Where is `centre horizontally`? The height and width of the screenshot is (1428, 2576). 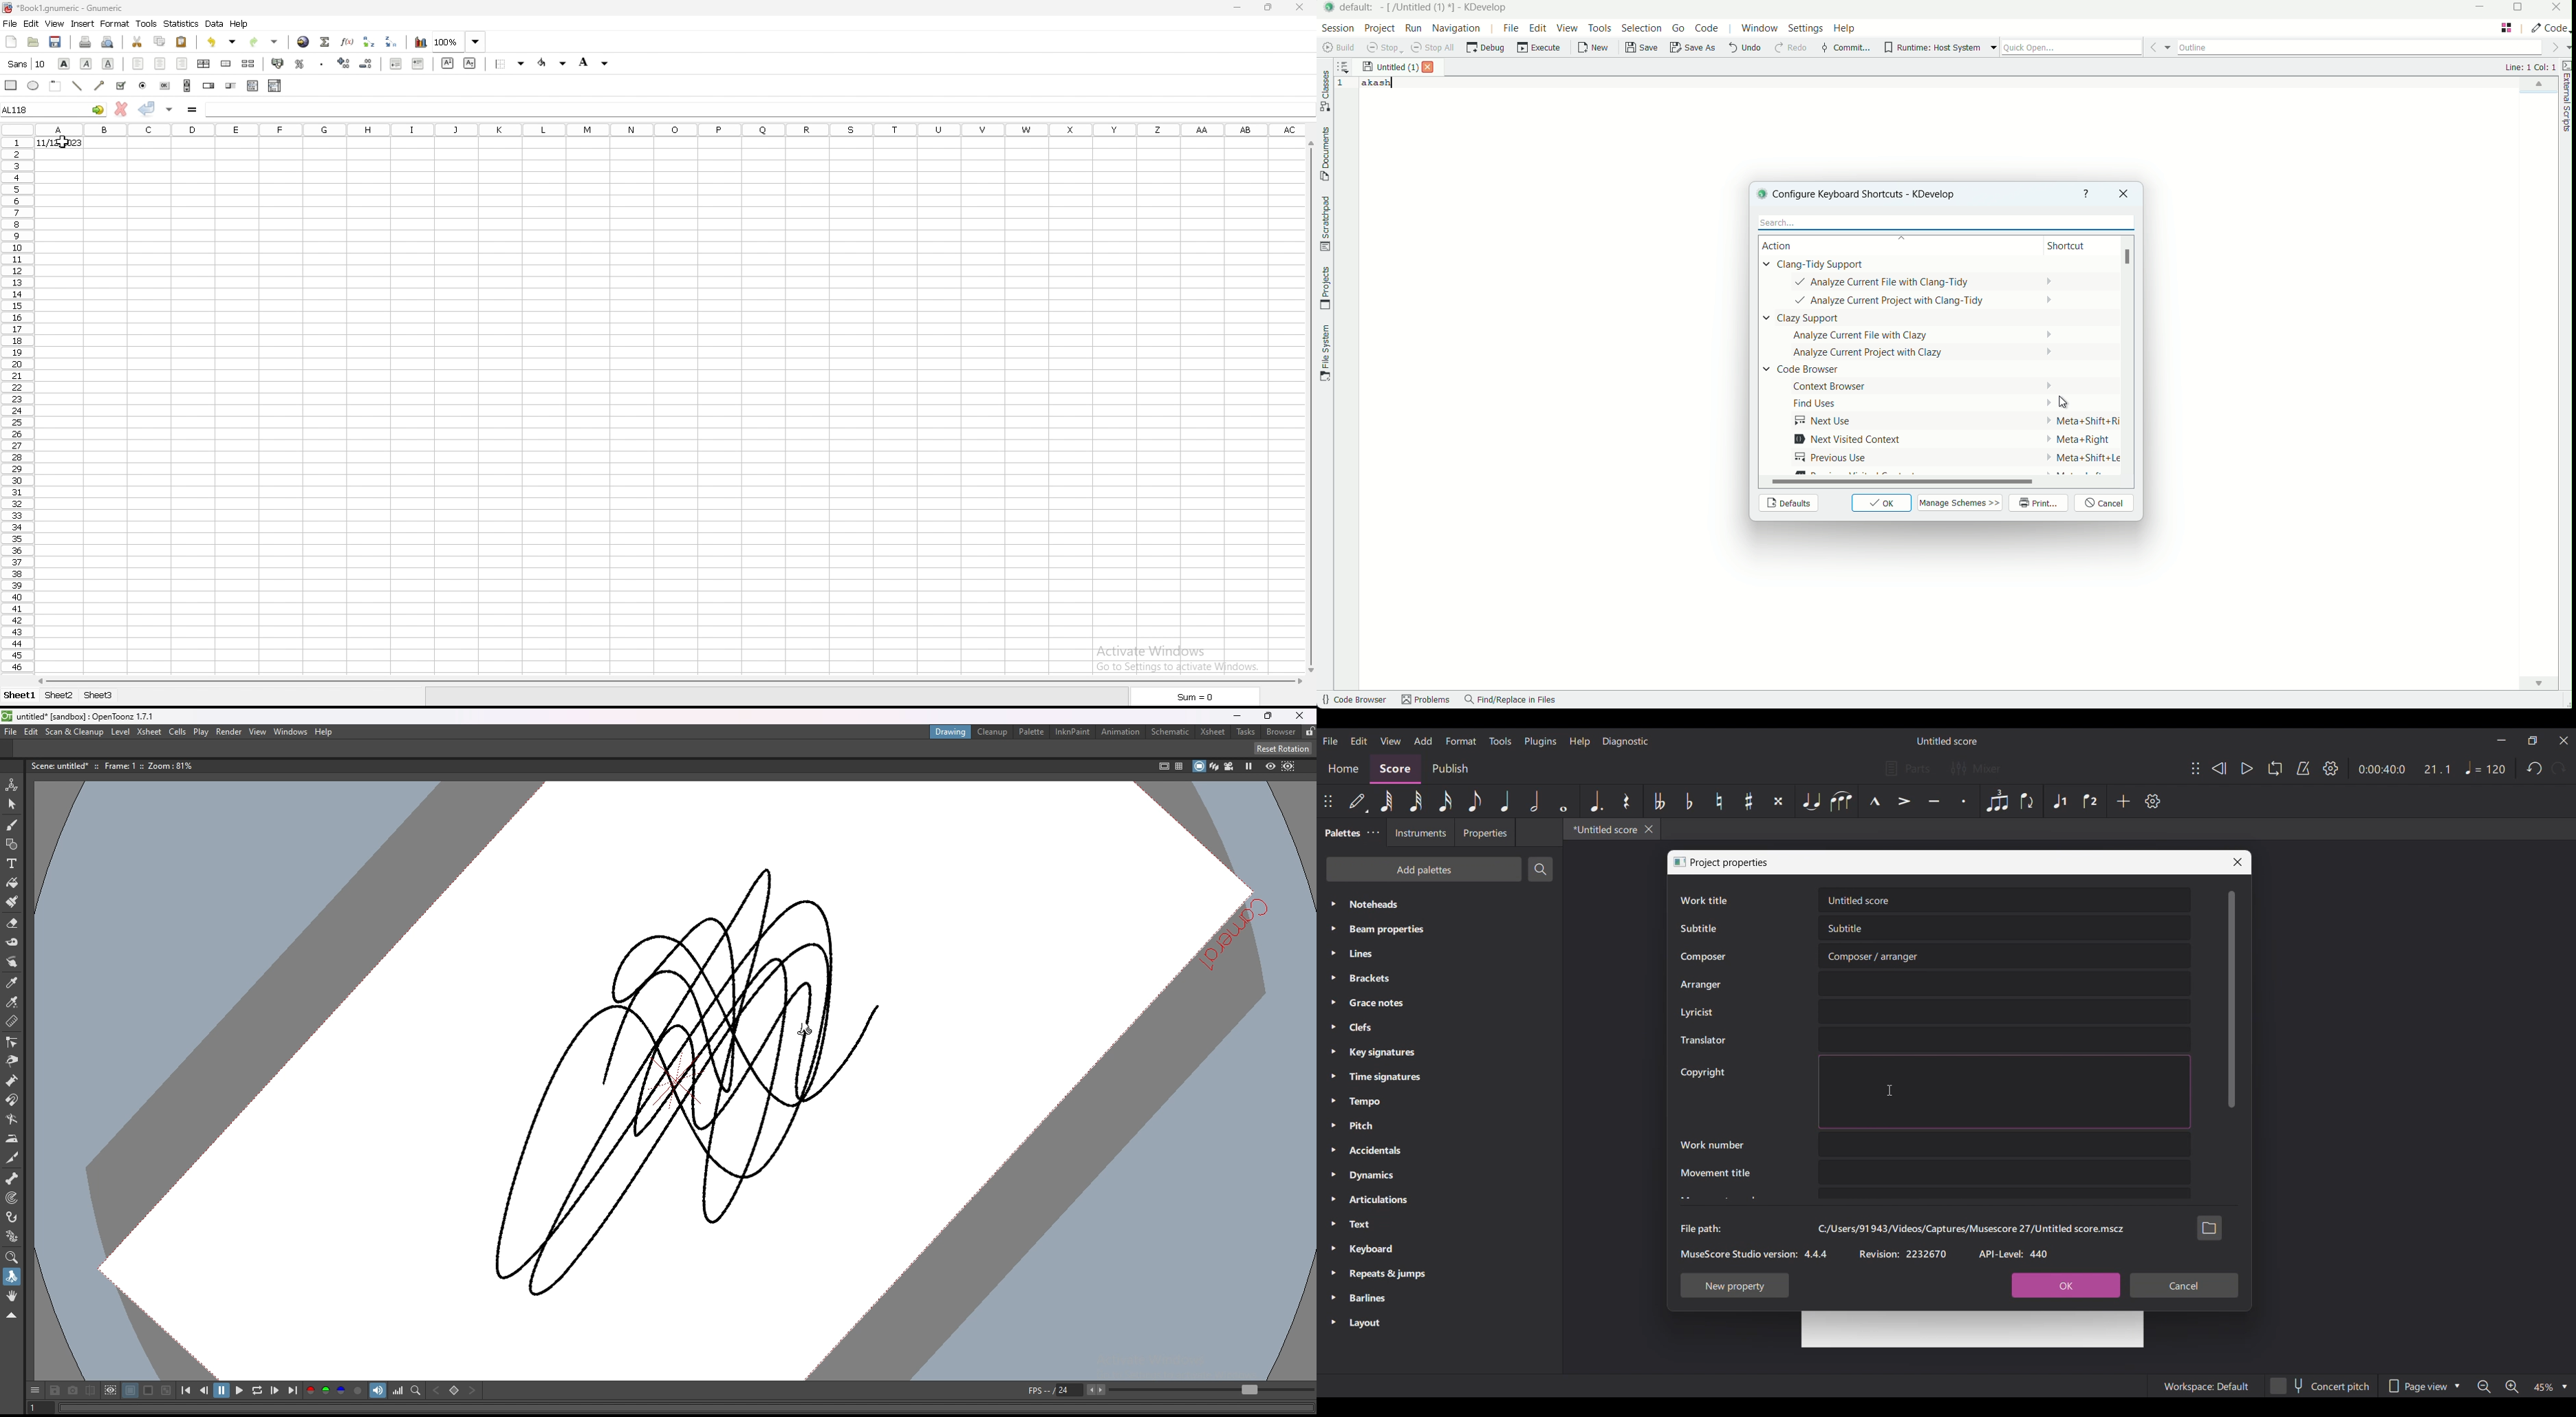
centre horizontally is located at coordinates (204, 64).